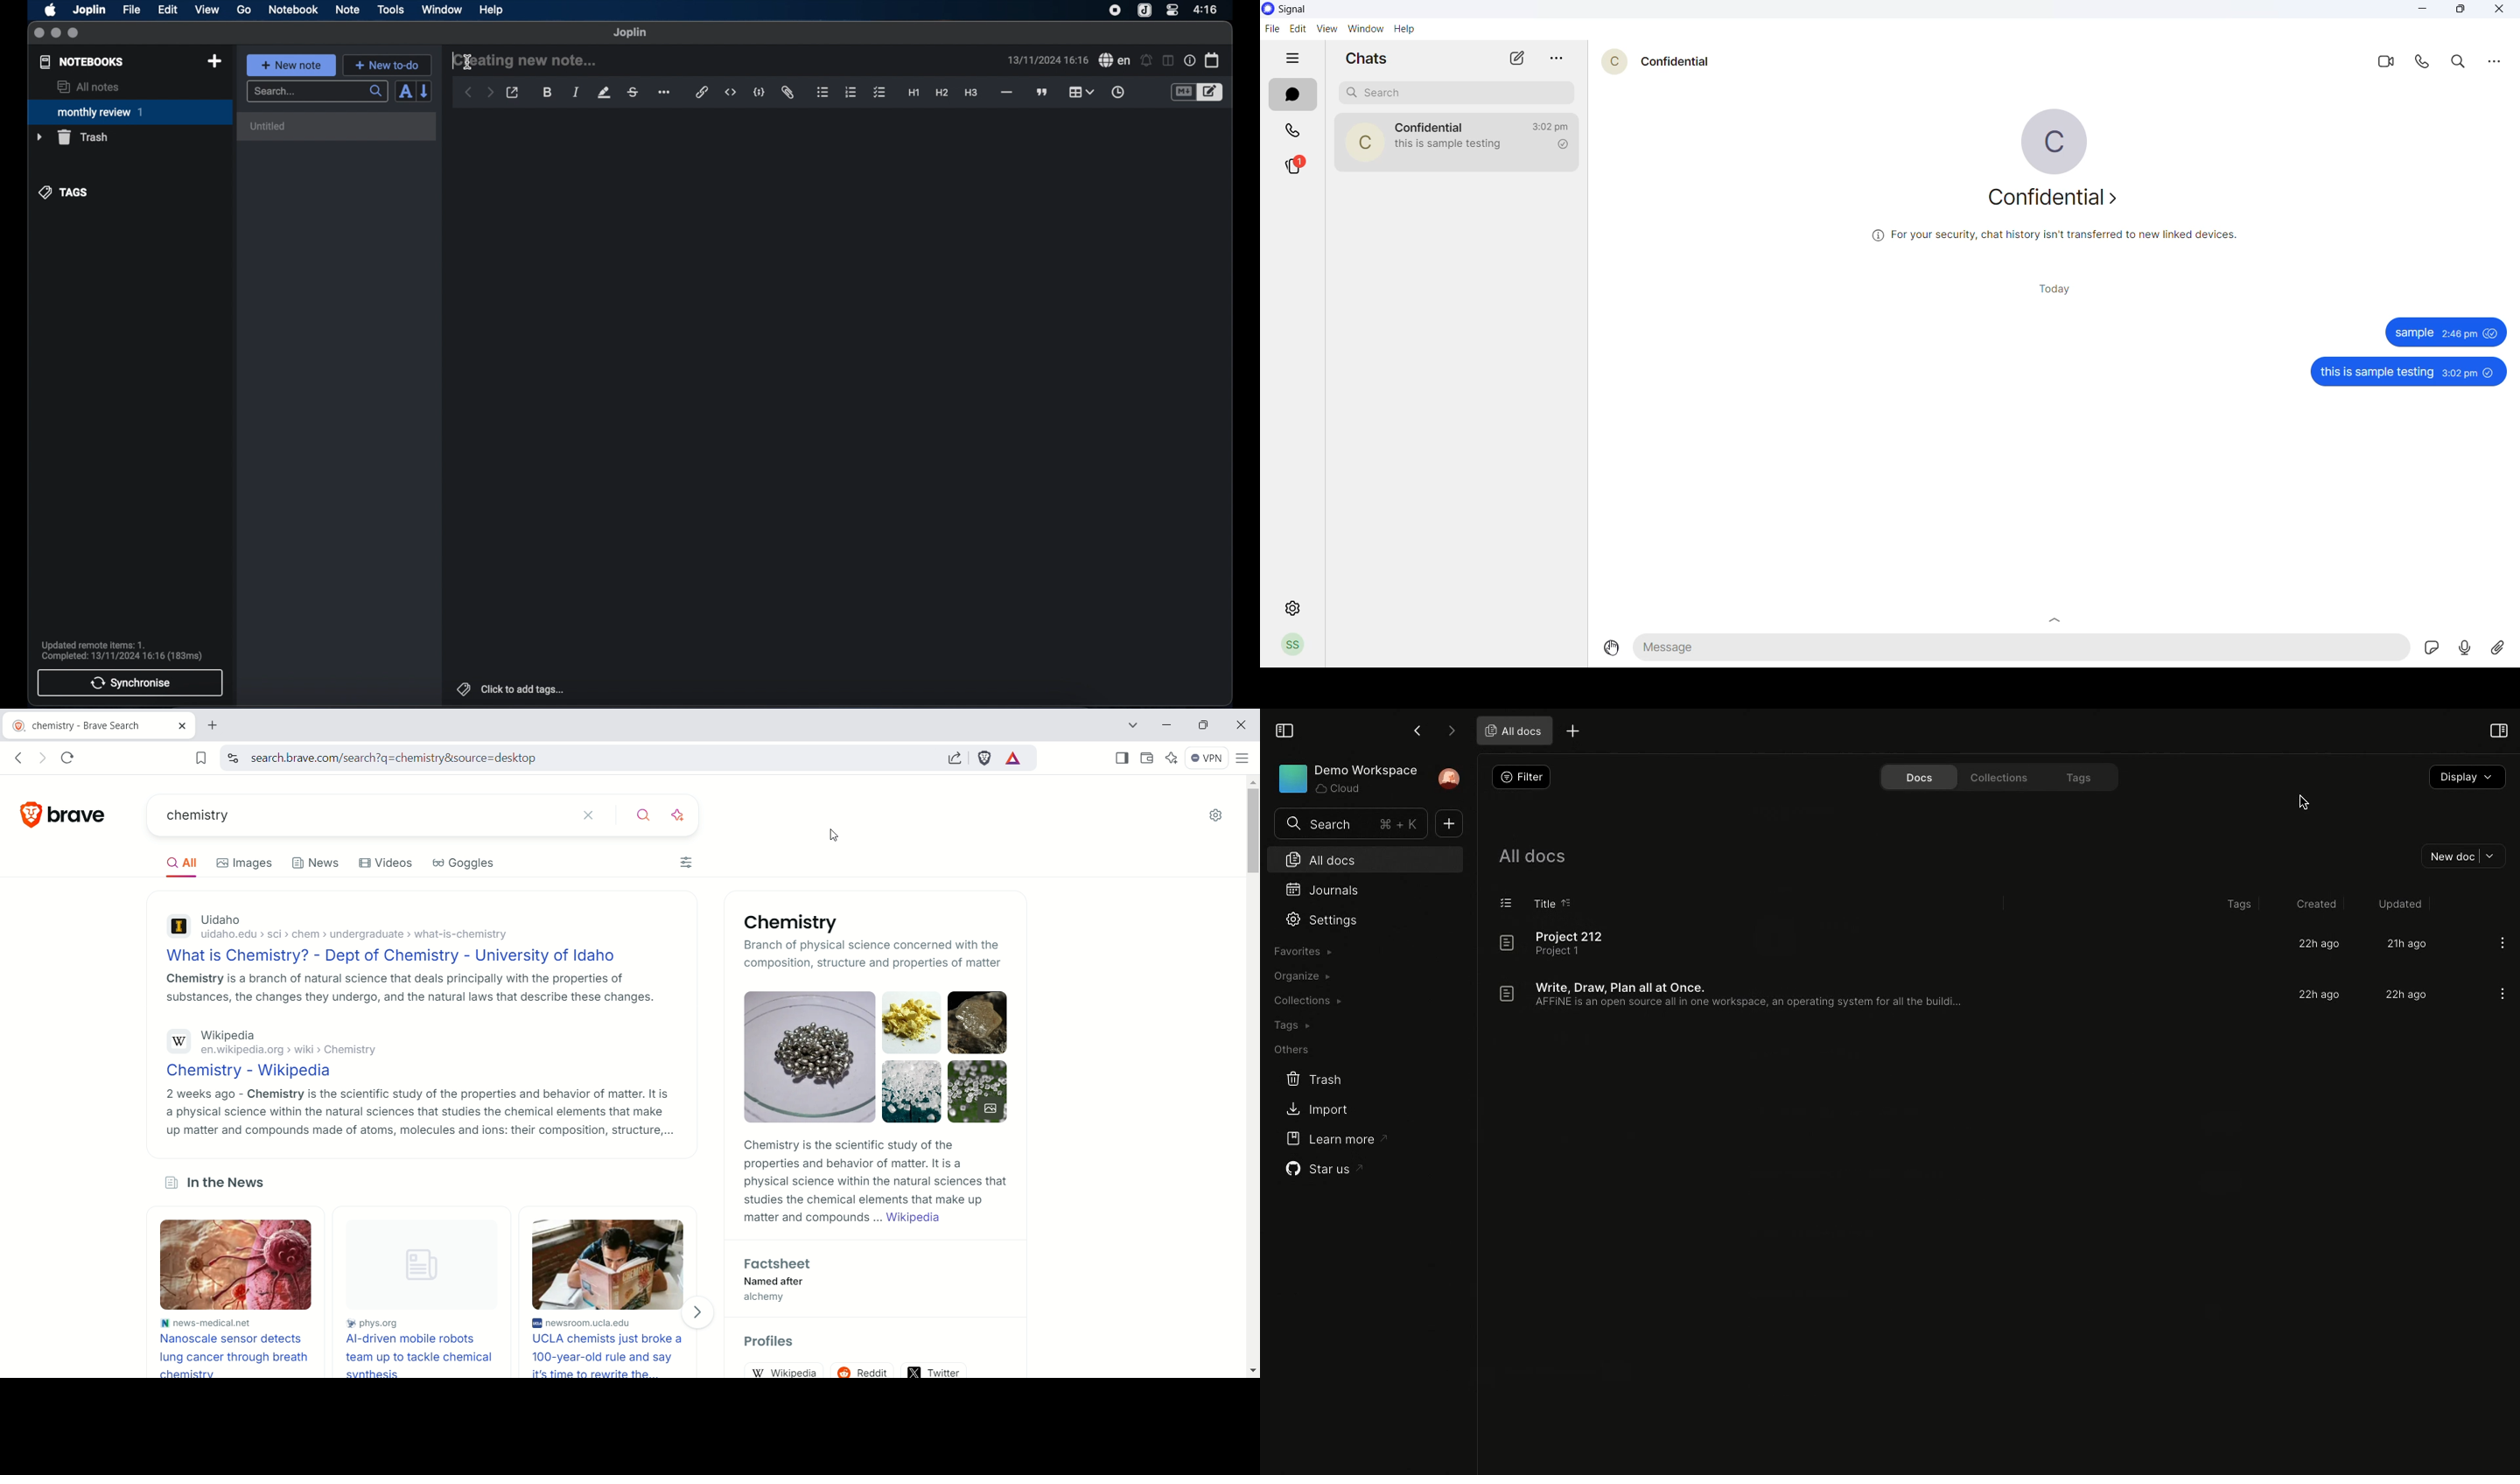  I want to click on Filter, so click(1521, 777).